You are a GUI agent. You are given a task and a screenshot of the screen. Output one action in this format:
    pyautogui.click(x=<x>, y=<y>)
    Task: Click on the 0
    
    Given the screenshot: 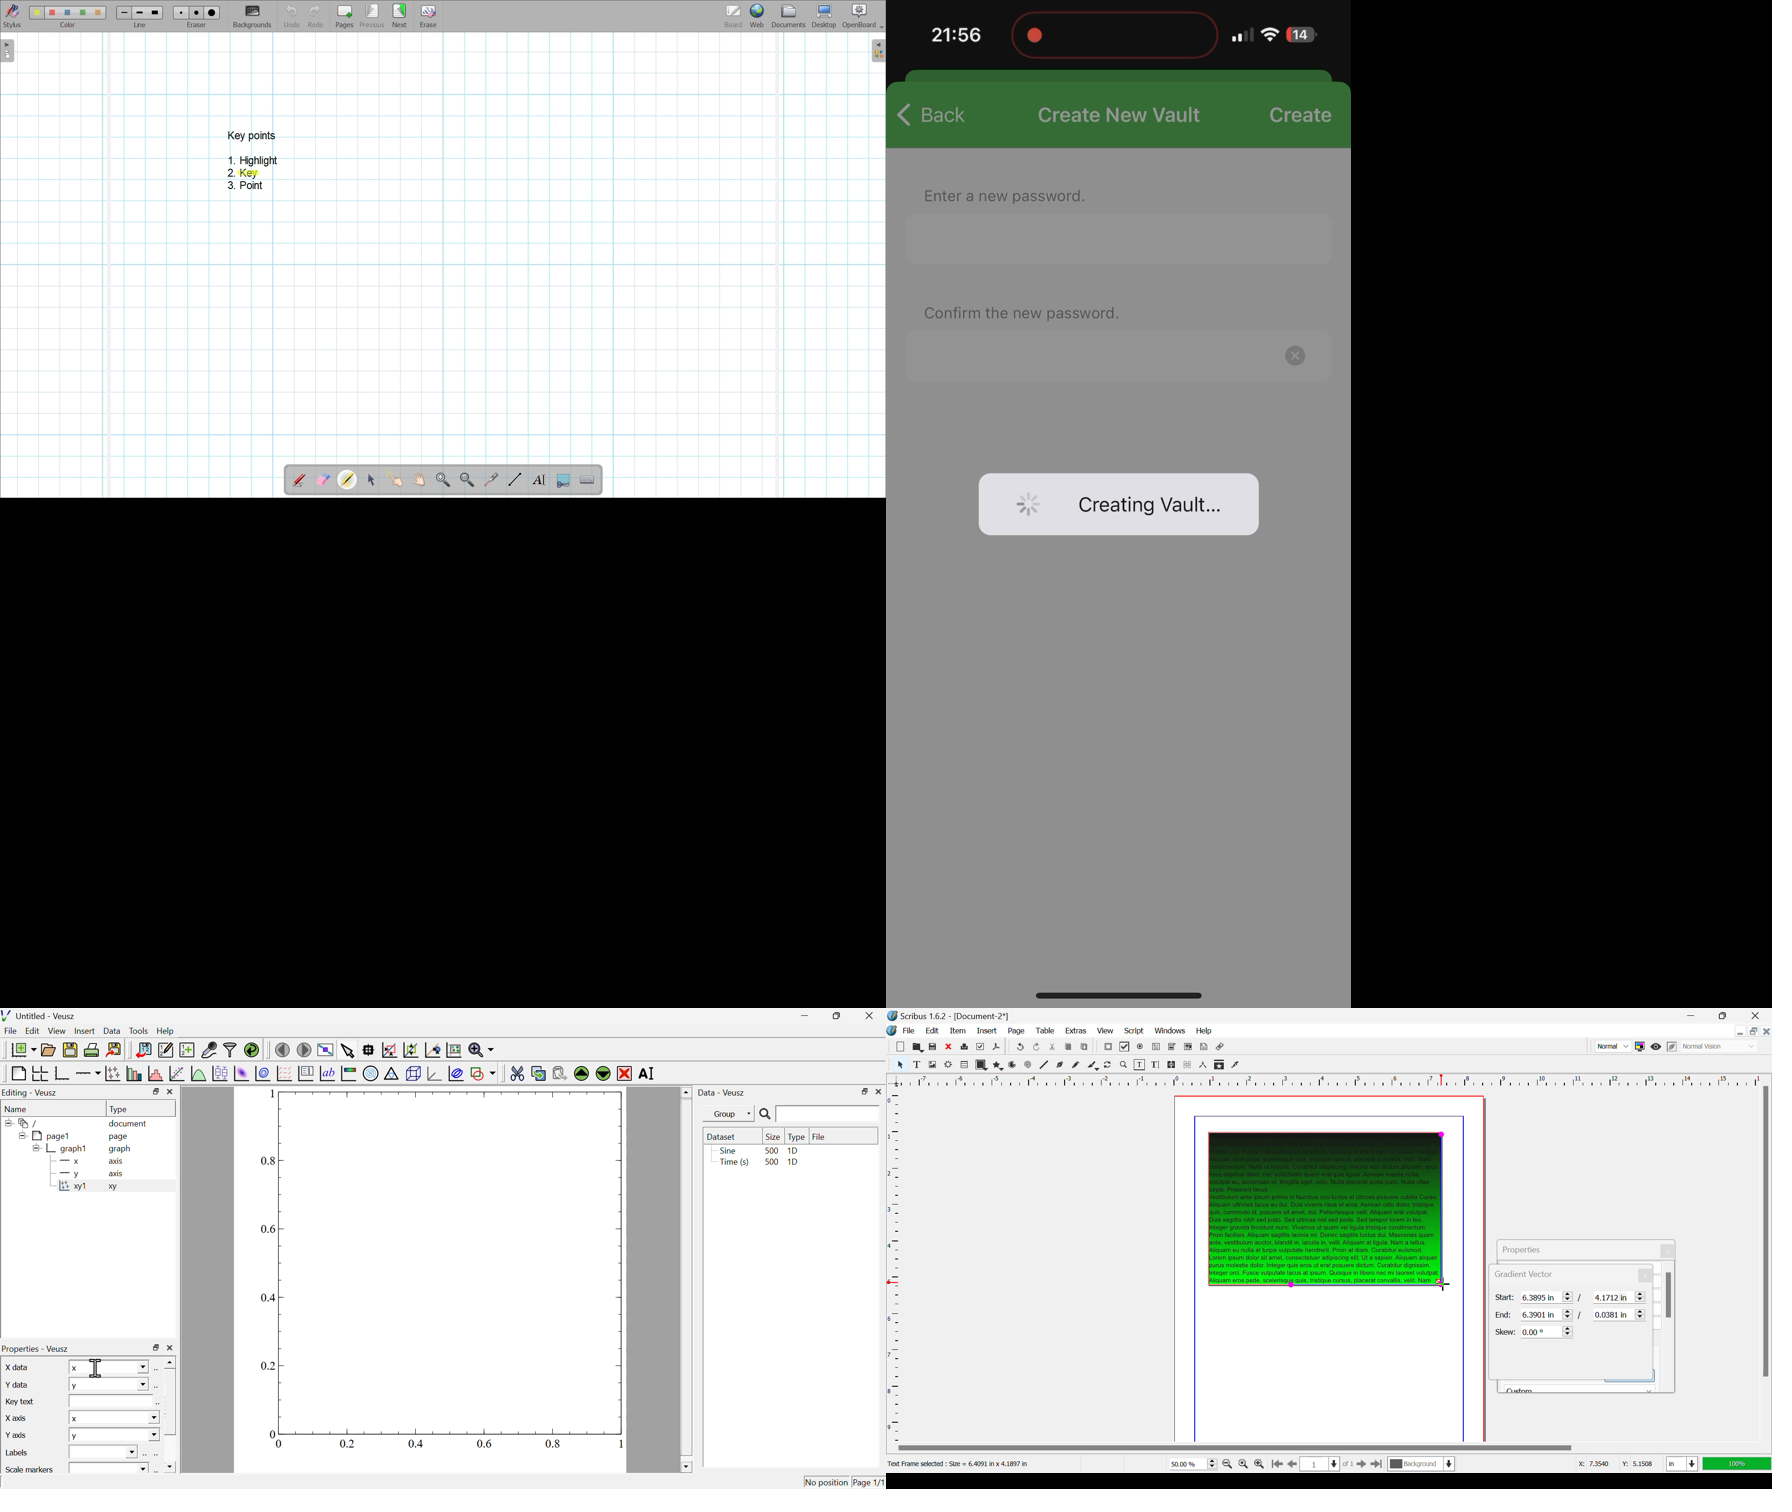 What is the action you would take?
    pyautogui.click(x=272, y=1434)
    